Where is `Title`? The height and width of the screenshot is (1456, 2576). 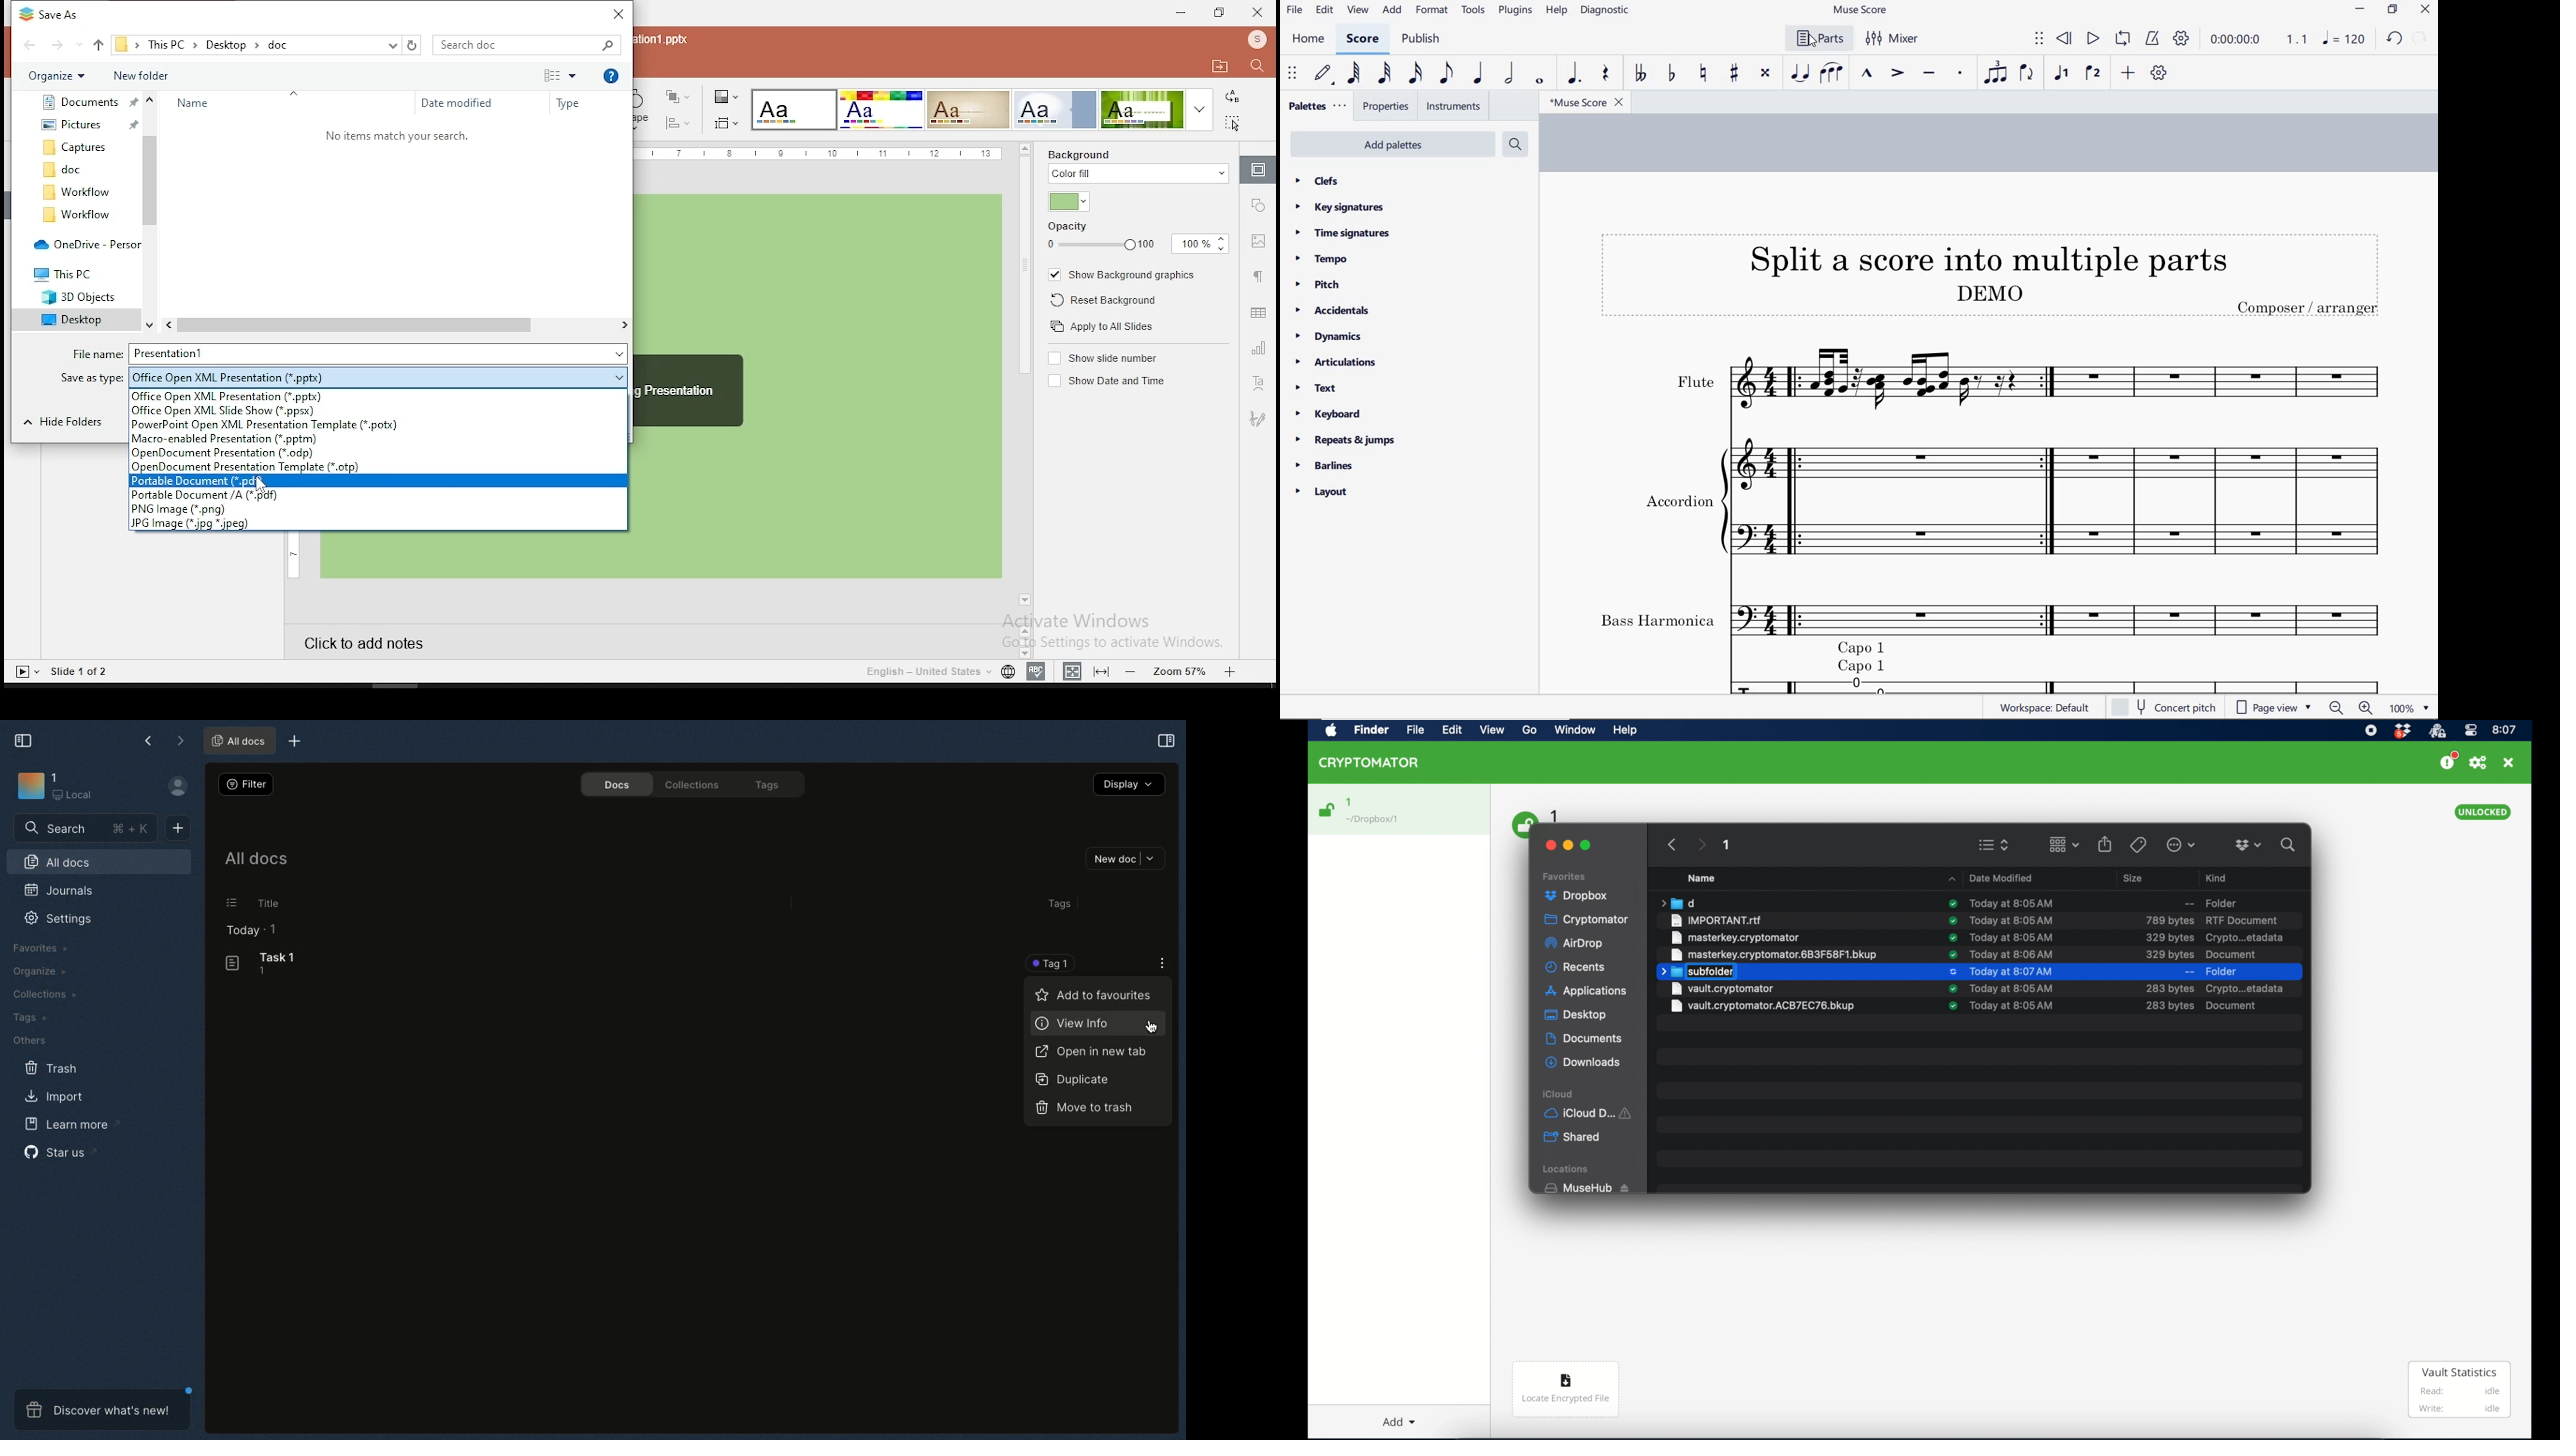
Title is located at coordinates (269, 903).